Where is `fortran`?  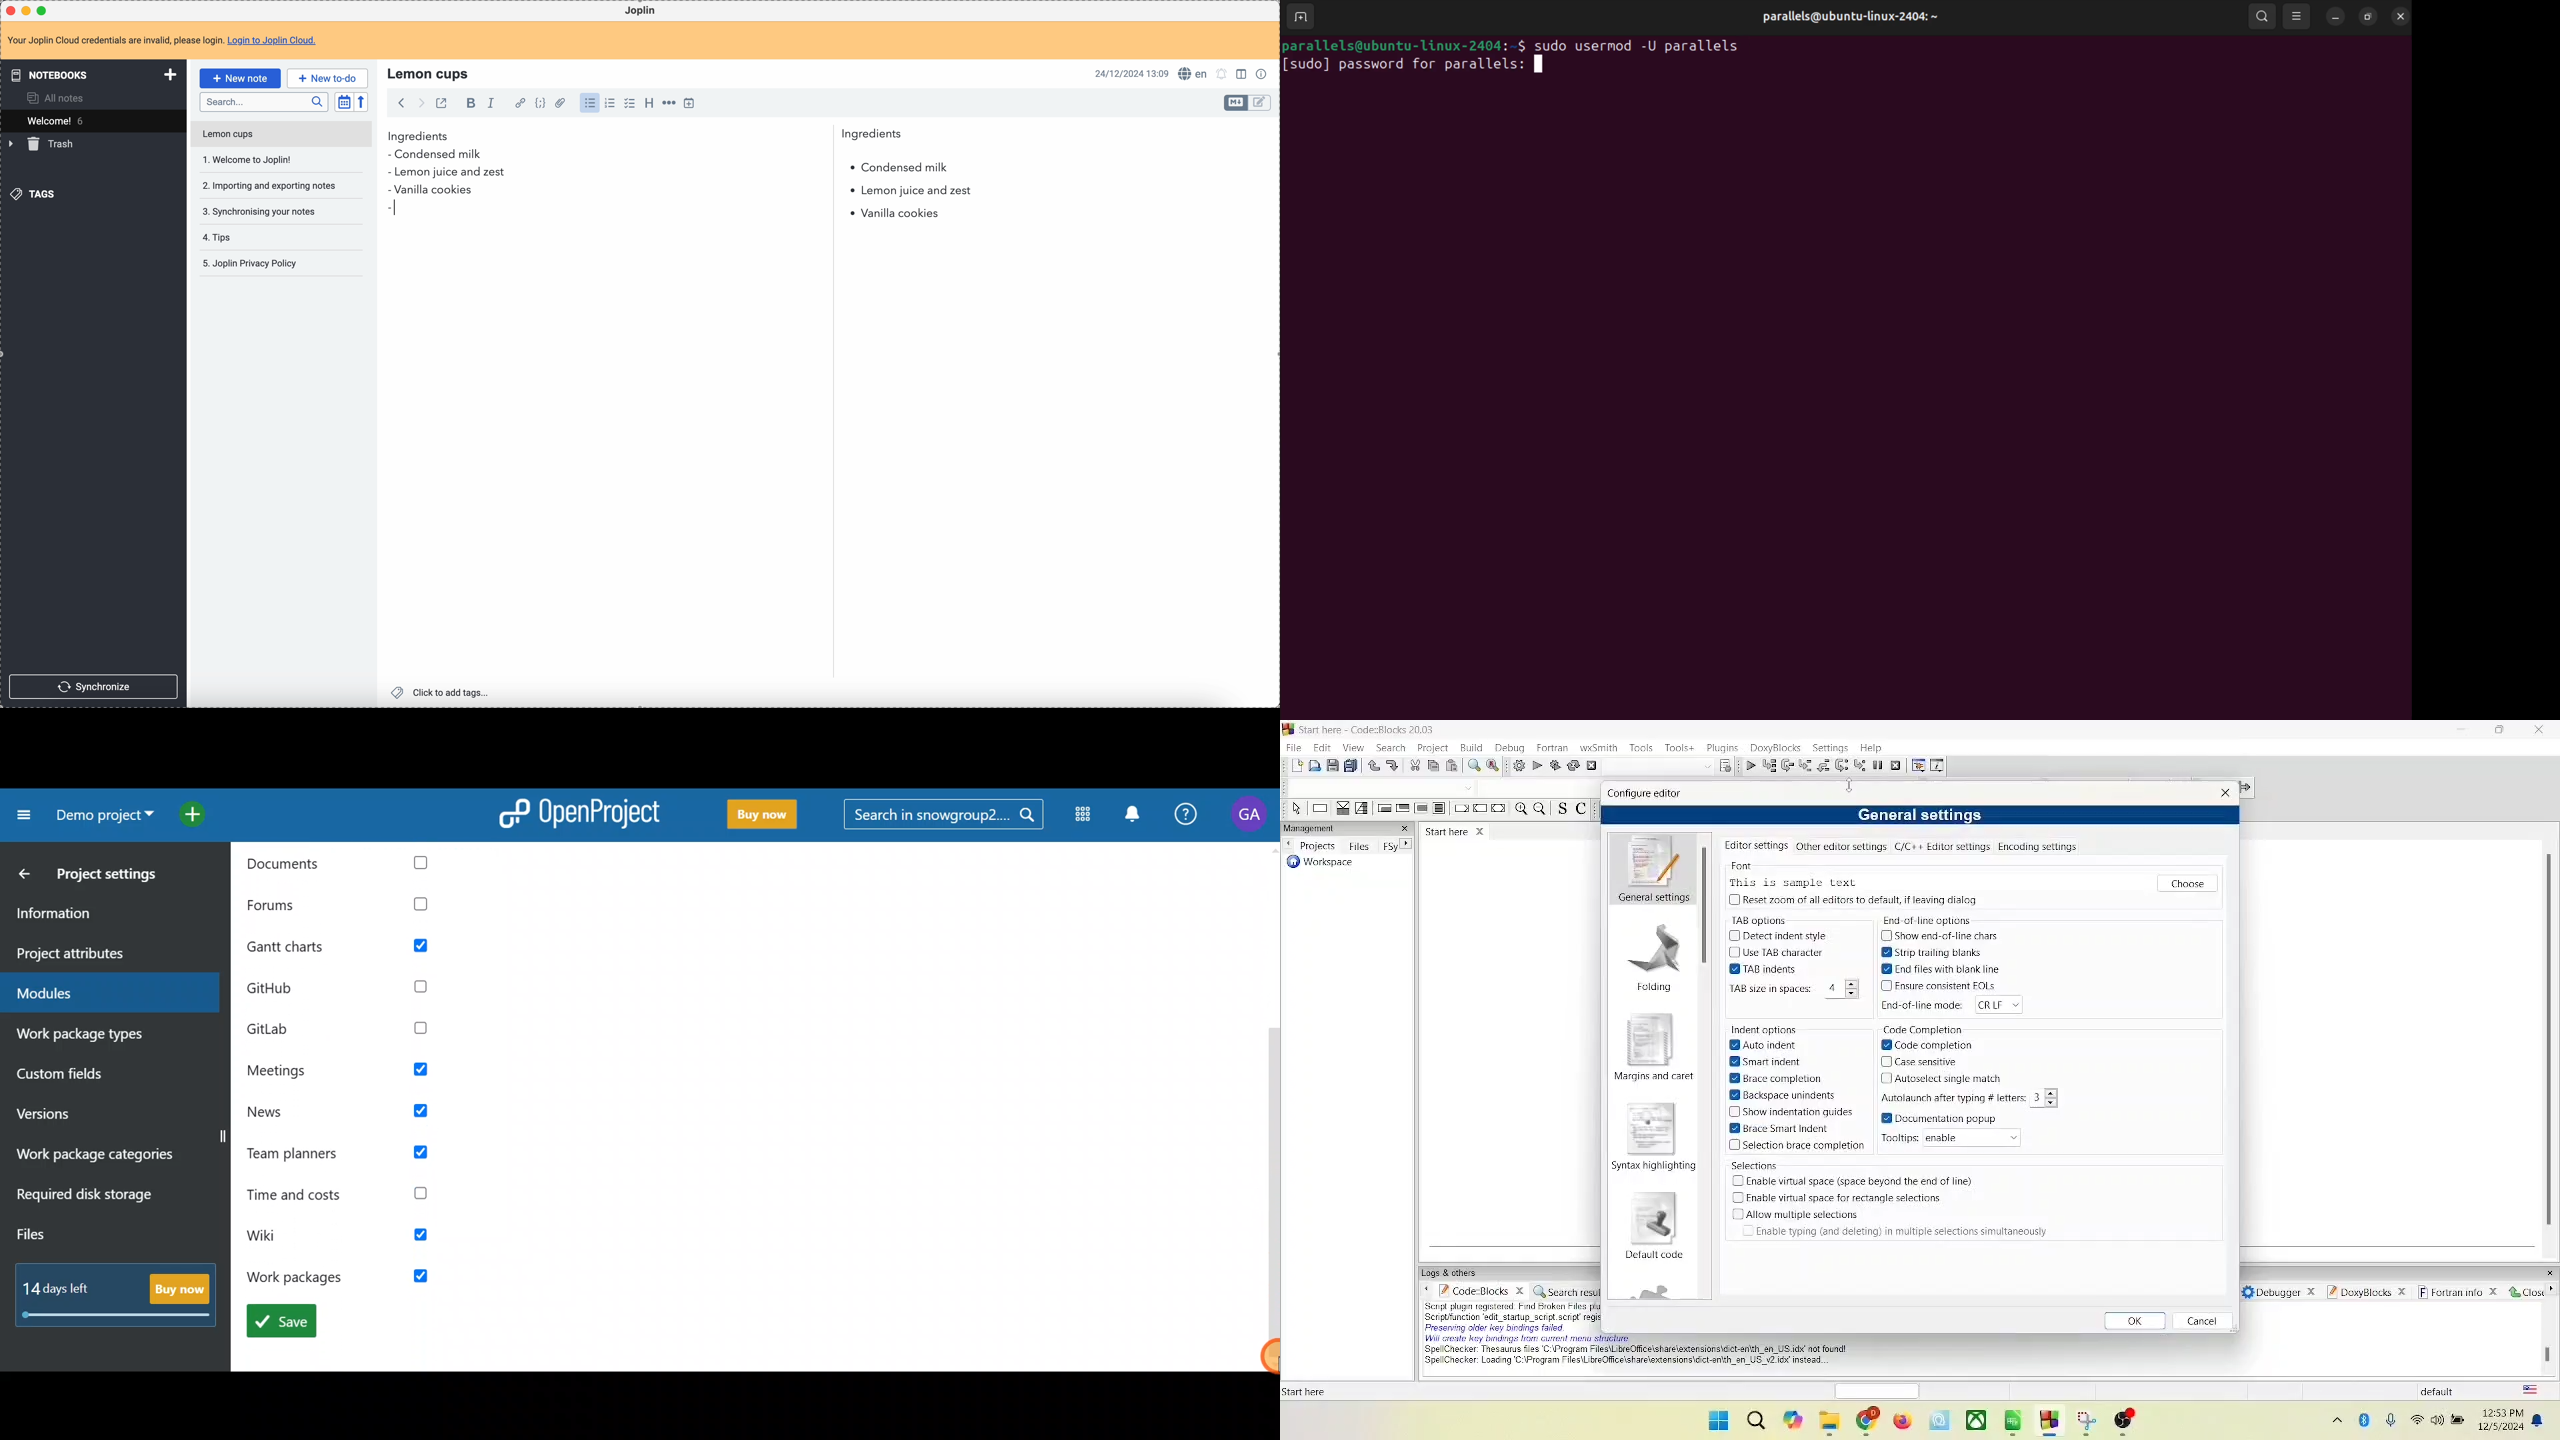 fortran is located at coordinates (1551, 748).